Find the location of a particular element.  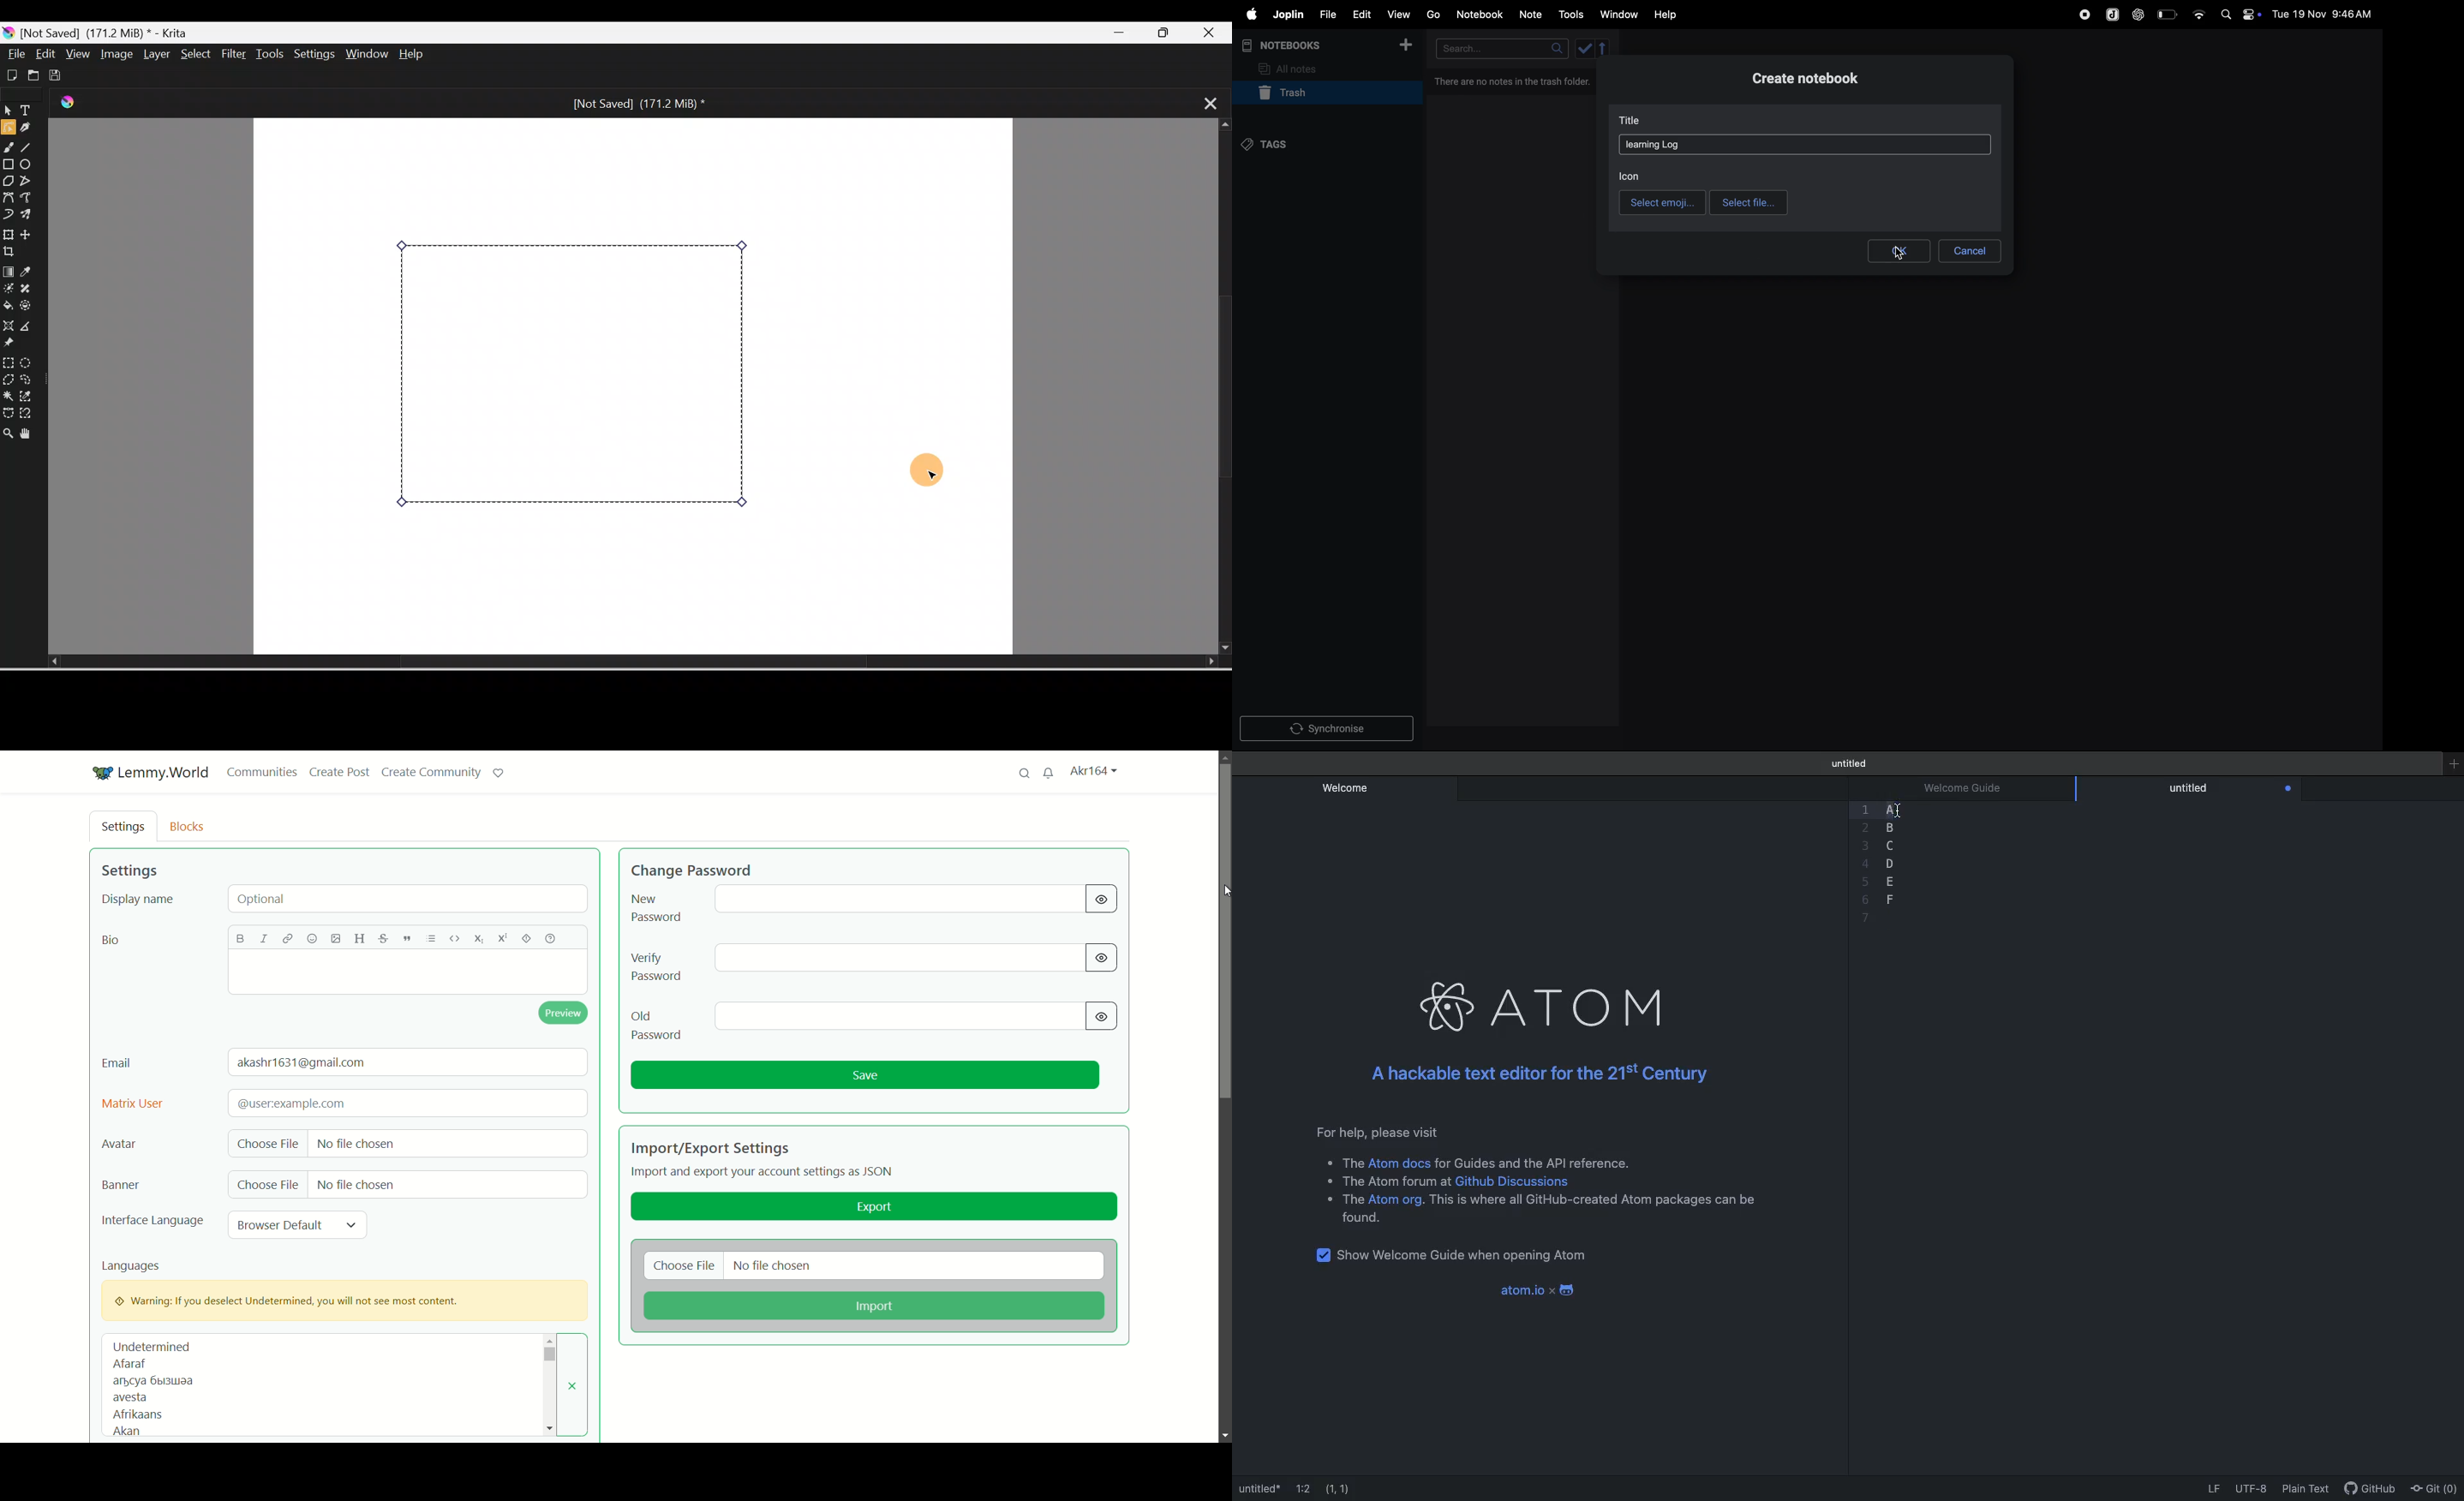

text is located at coordinates (291, 1103).